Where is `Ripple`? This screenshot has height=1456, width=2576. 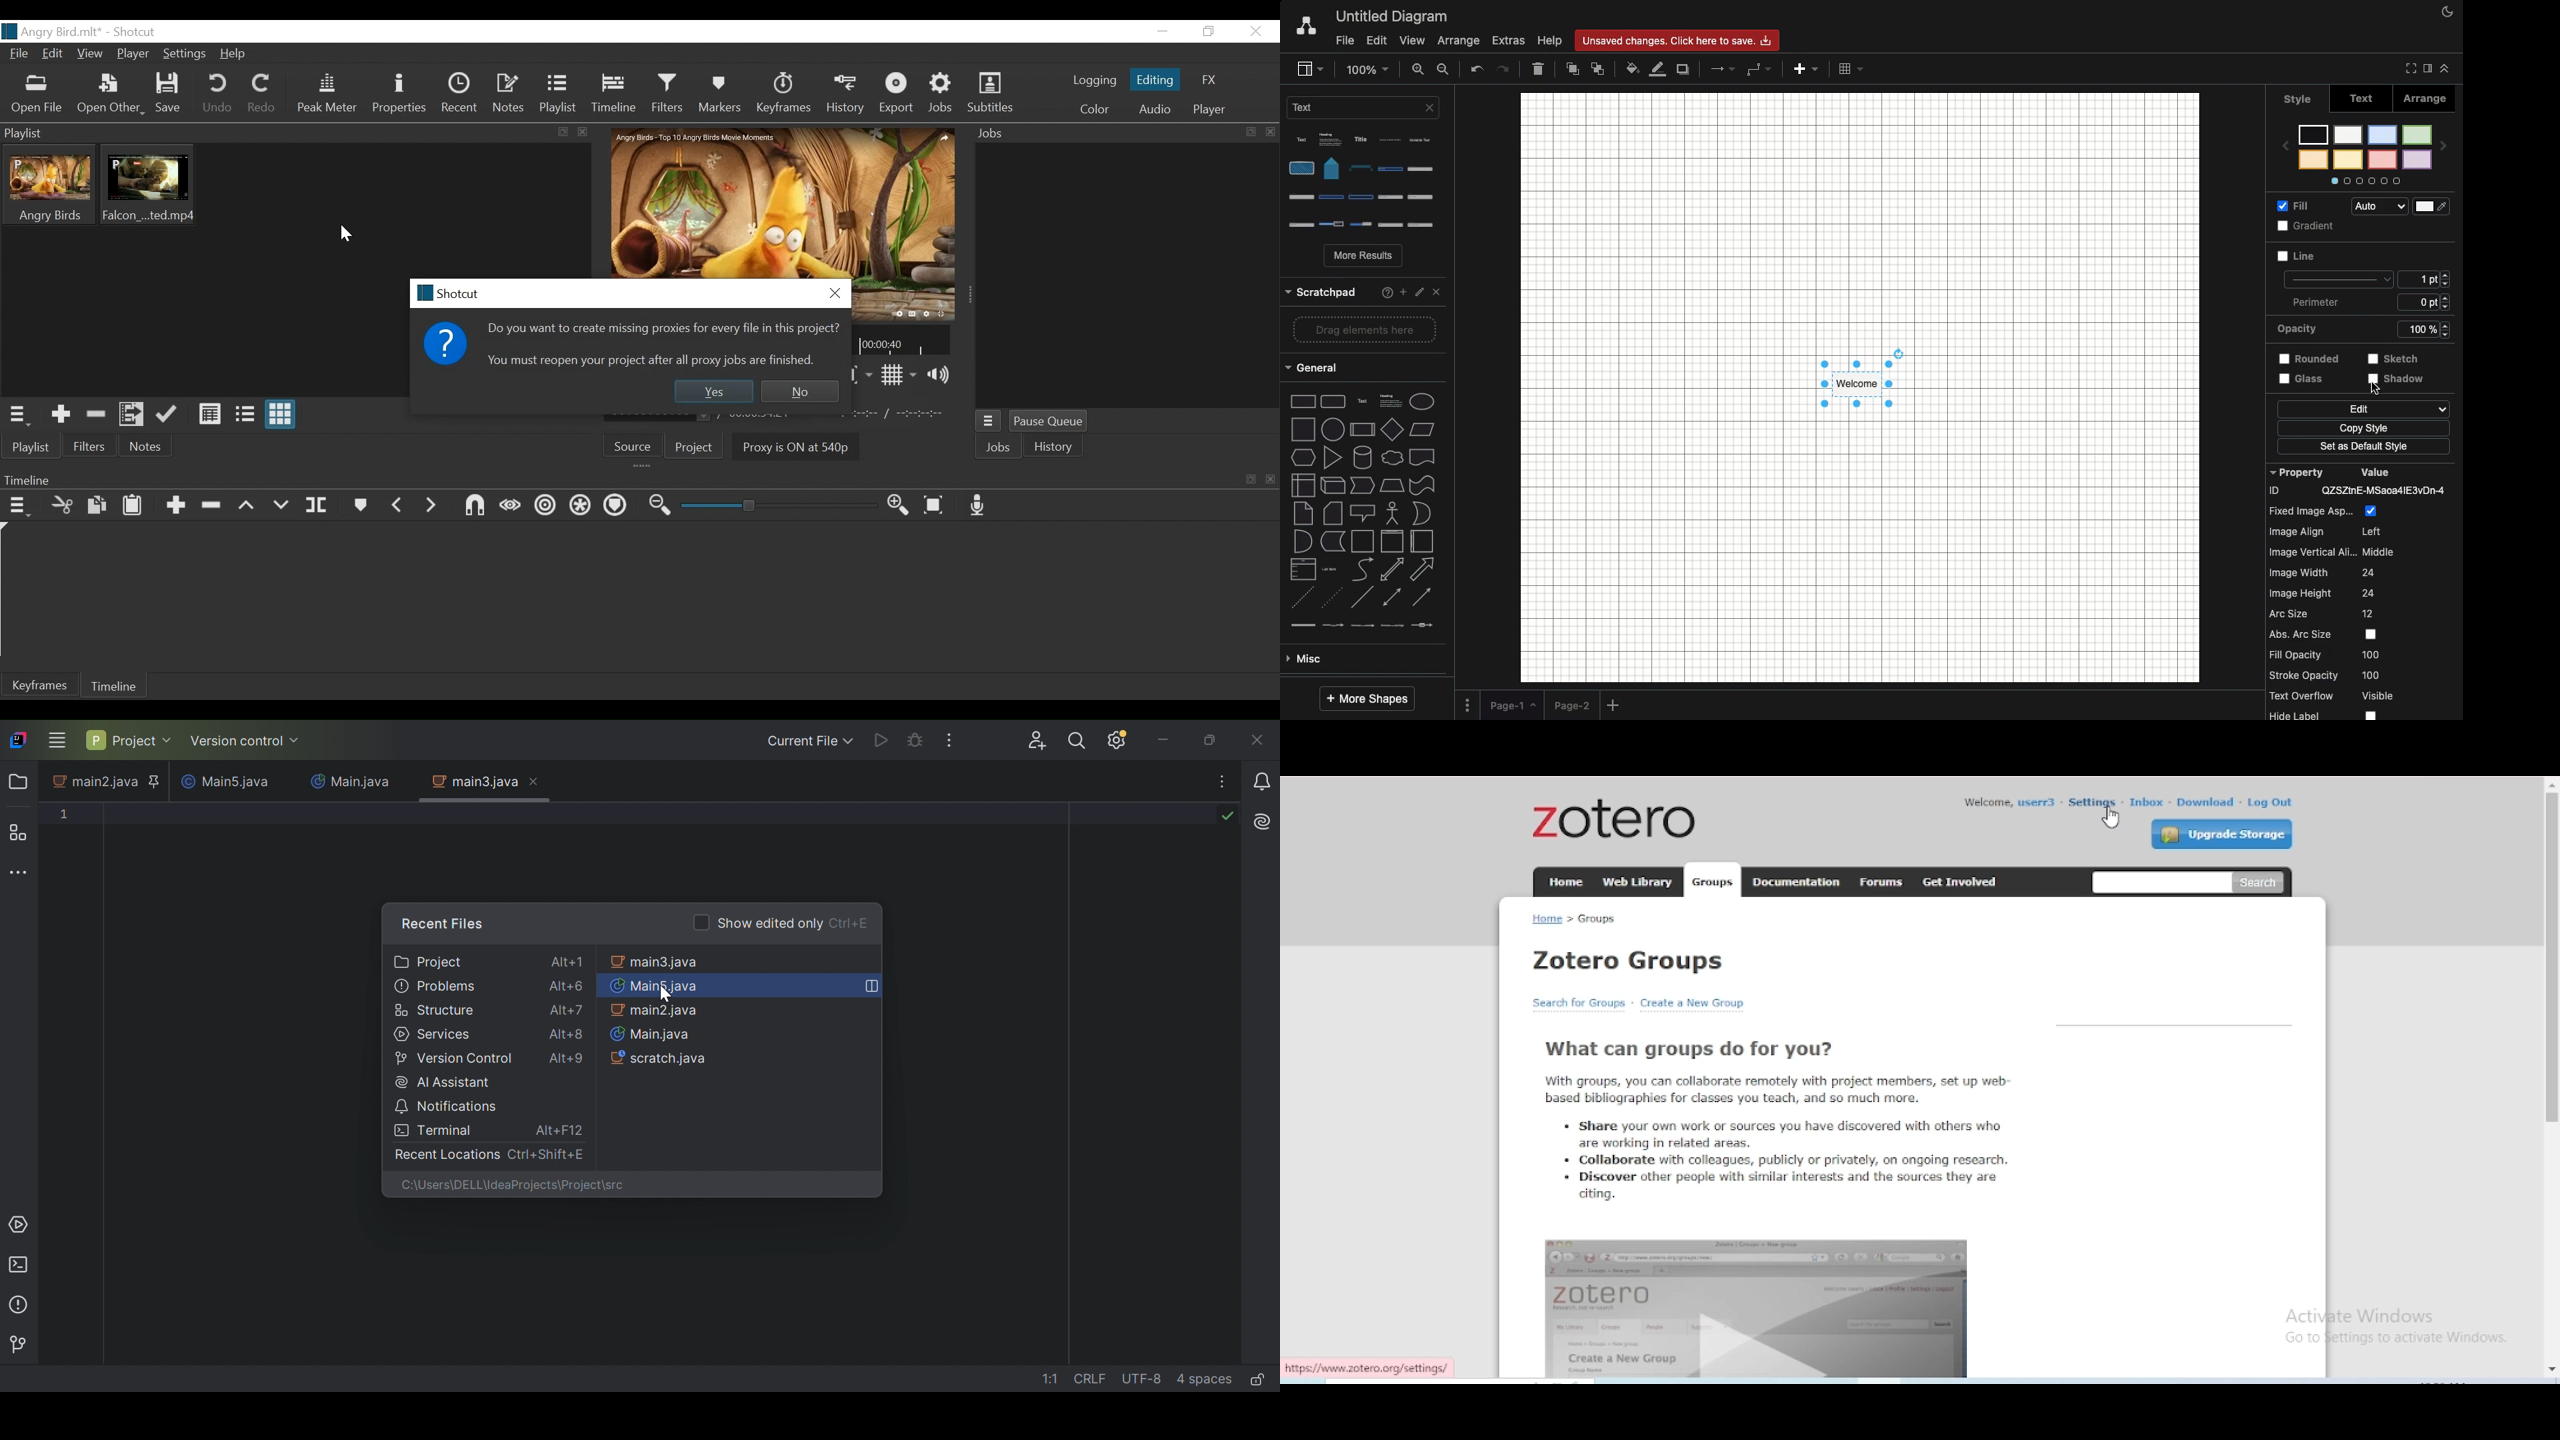 Ripple is located at coordinates (543, 505).